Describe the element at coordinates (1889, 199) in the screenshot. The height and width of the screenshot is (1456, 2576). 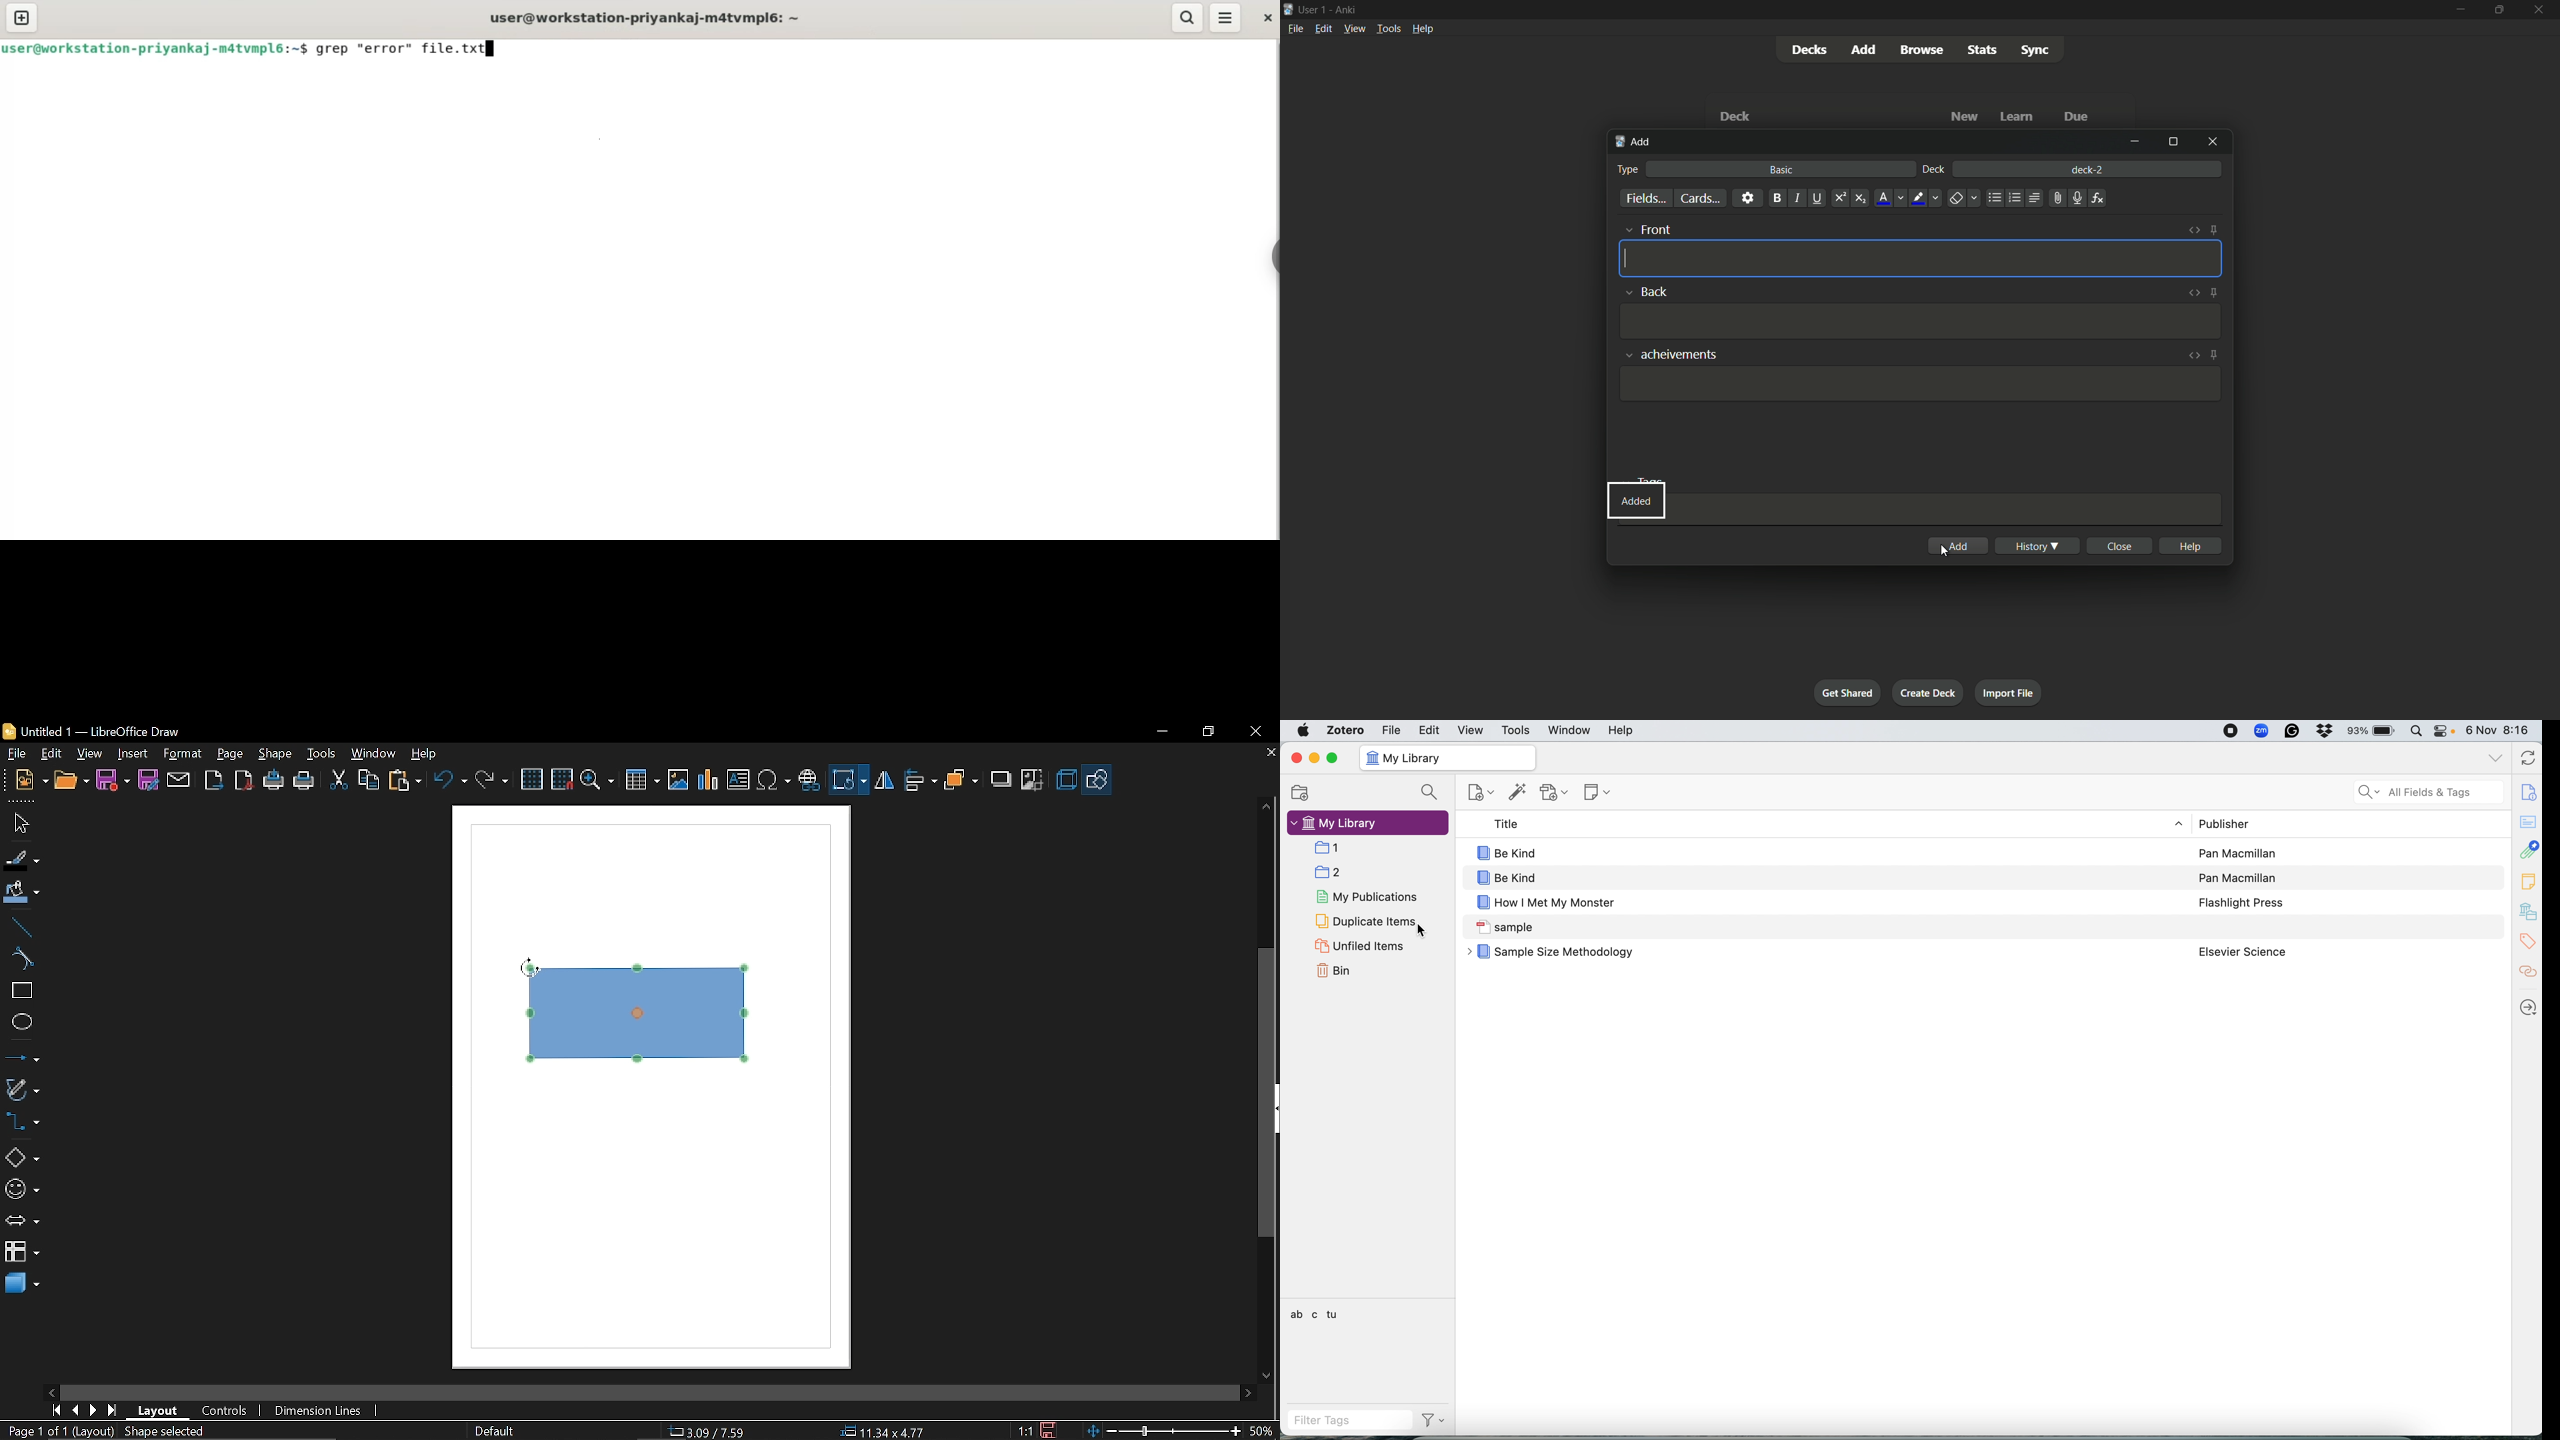
I see `font color` at that location.